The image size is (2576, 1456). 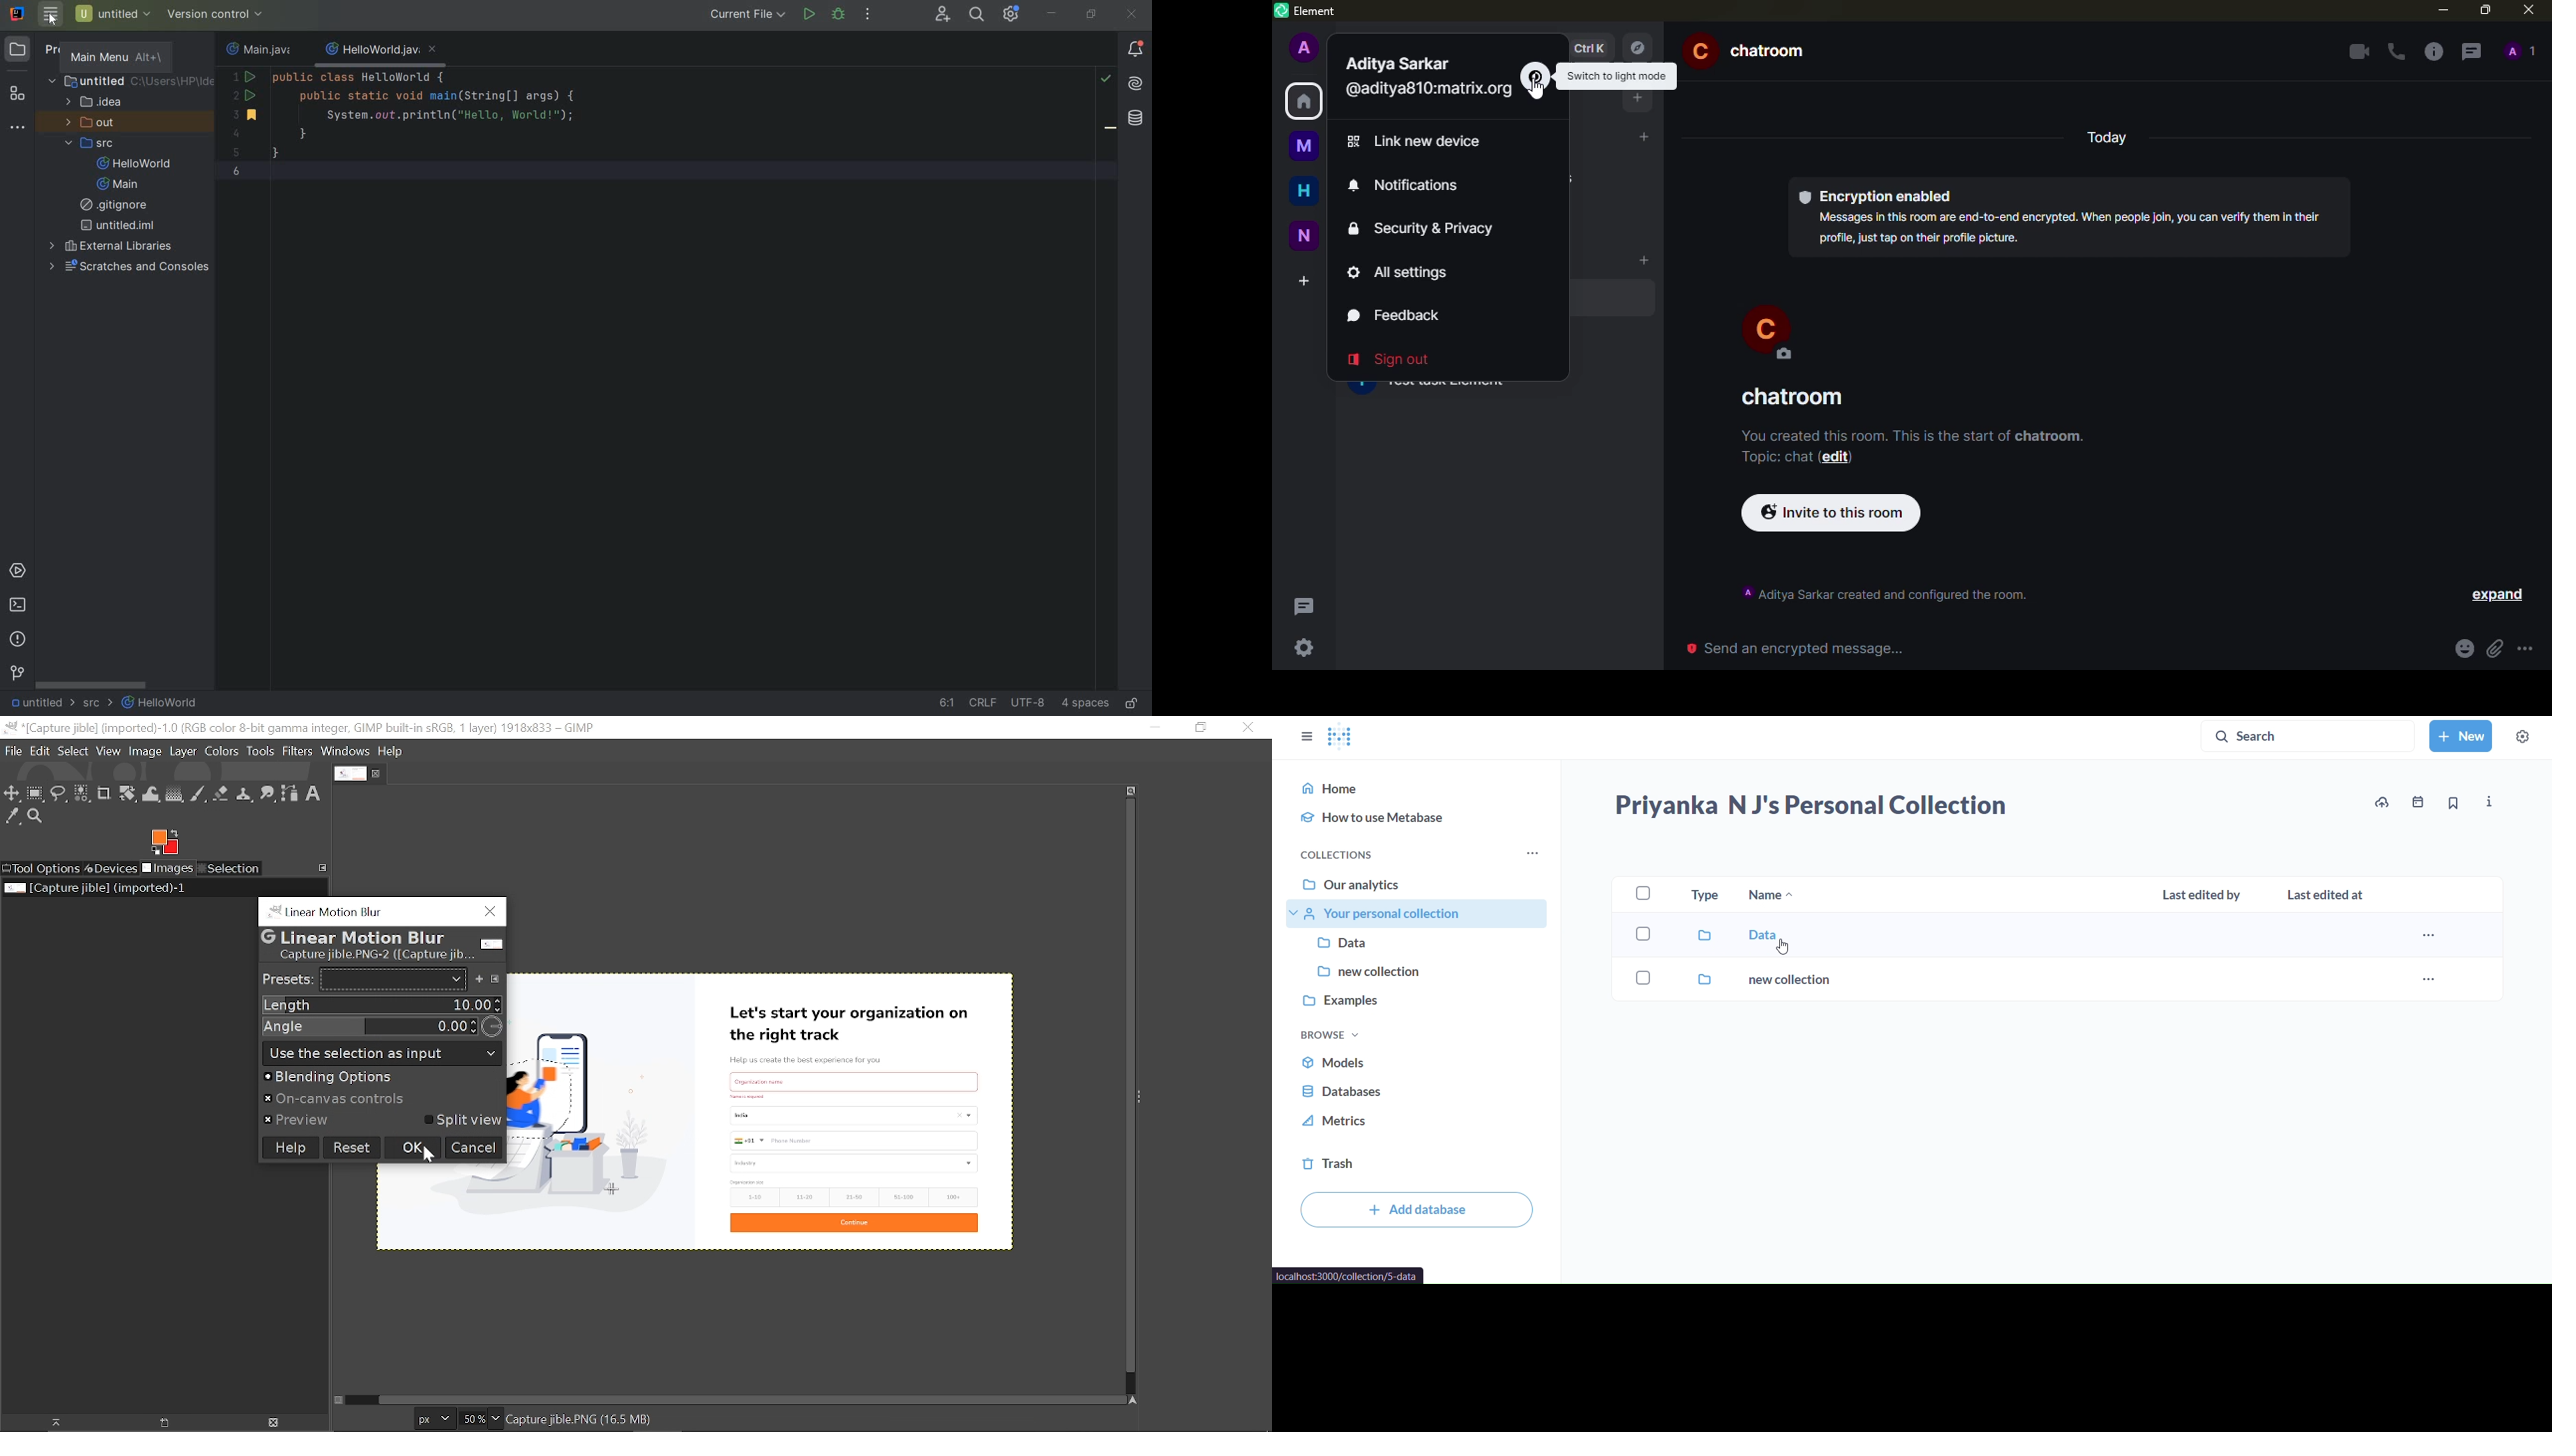 I want to click on element, so click(x=1318, y=12).